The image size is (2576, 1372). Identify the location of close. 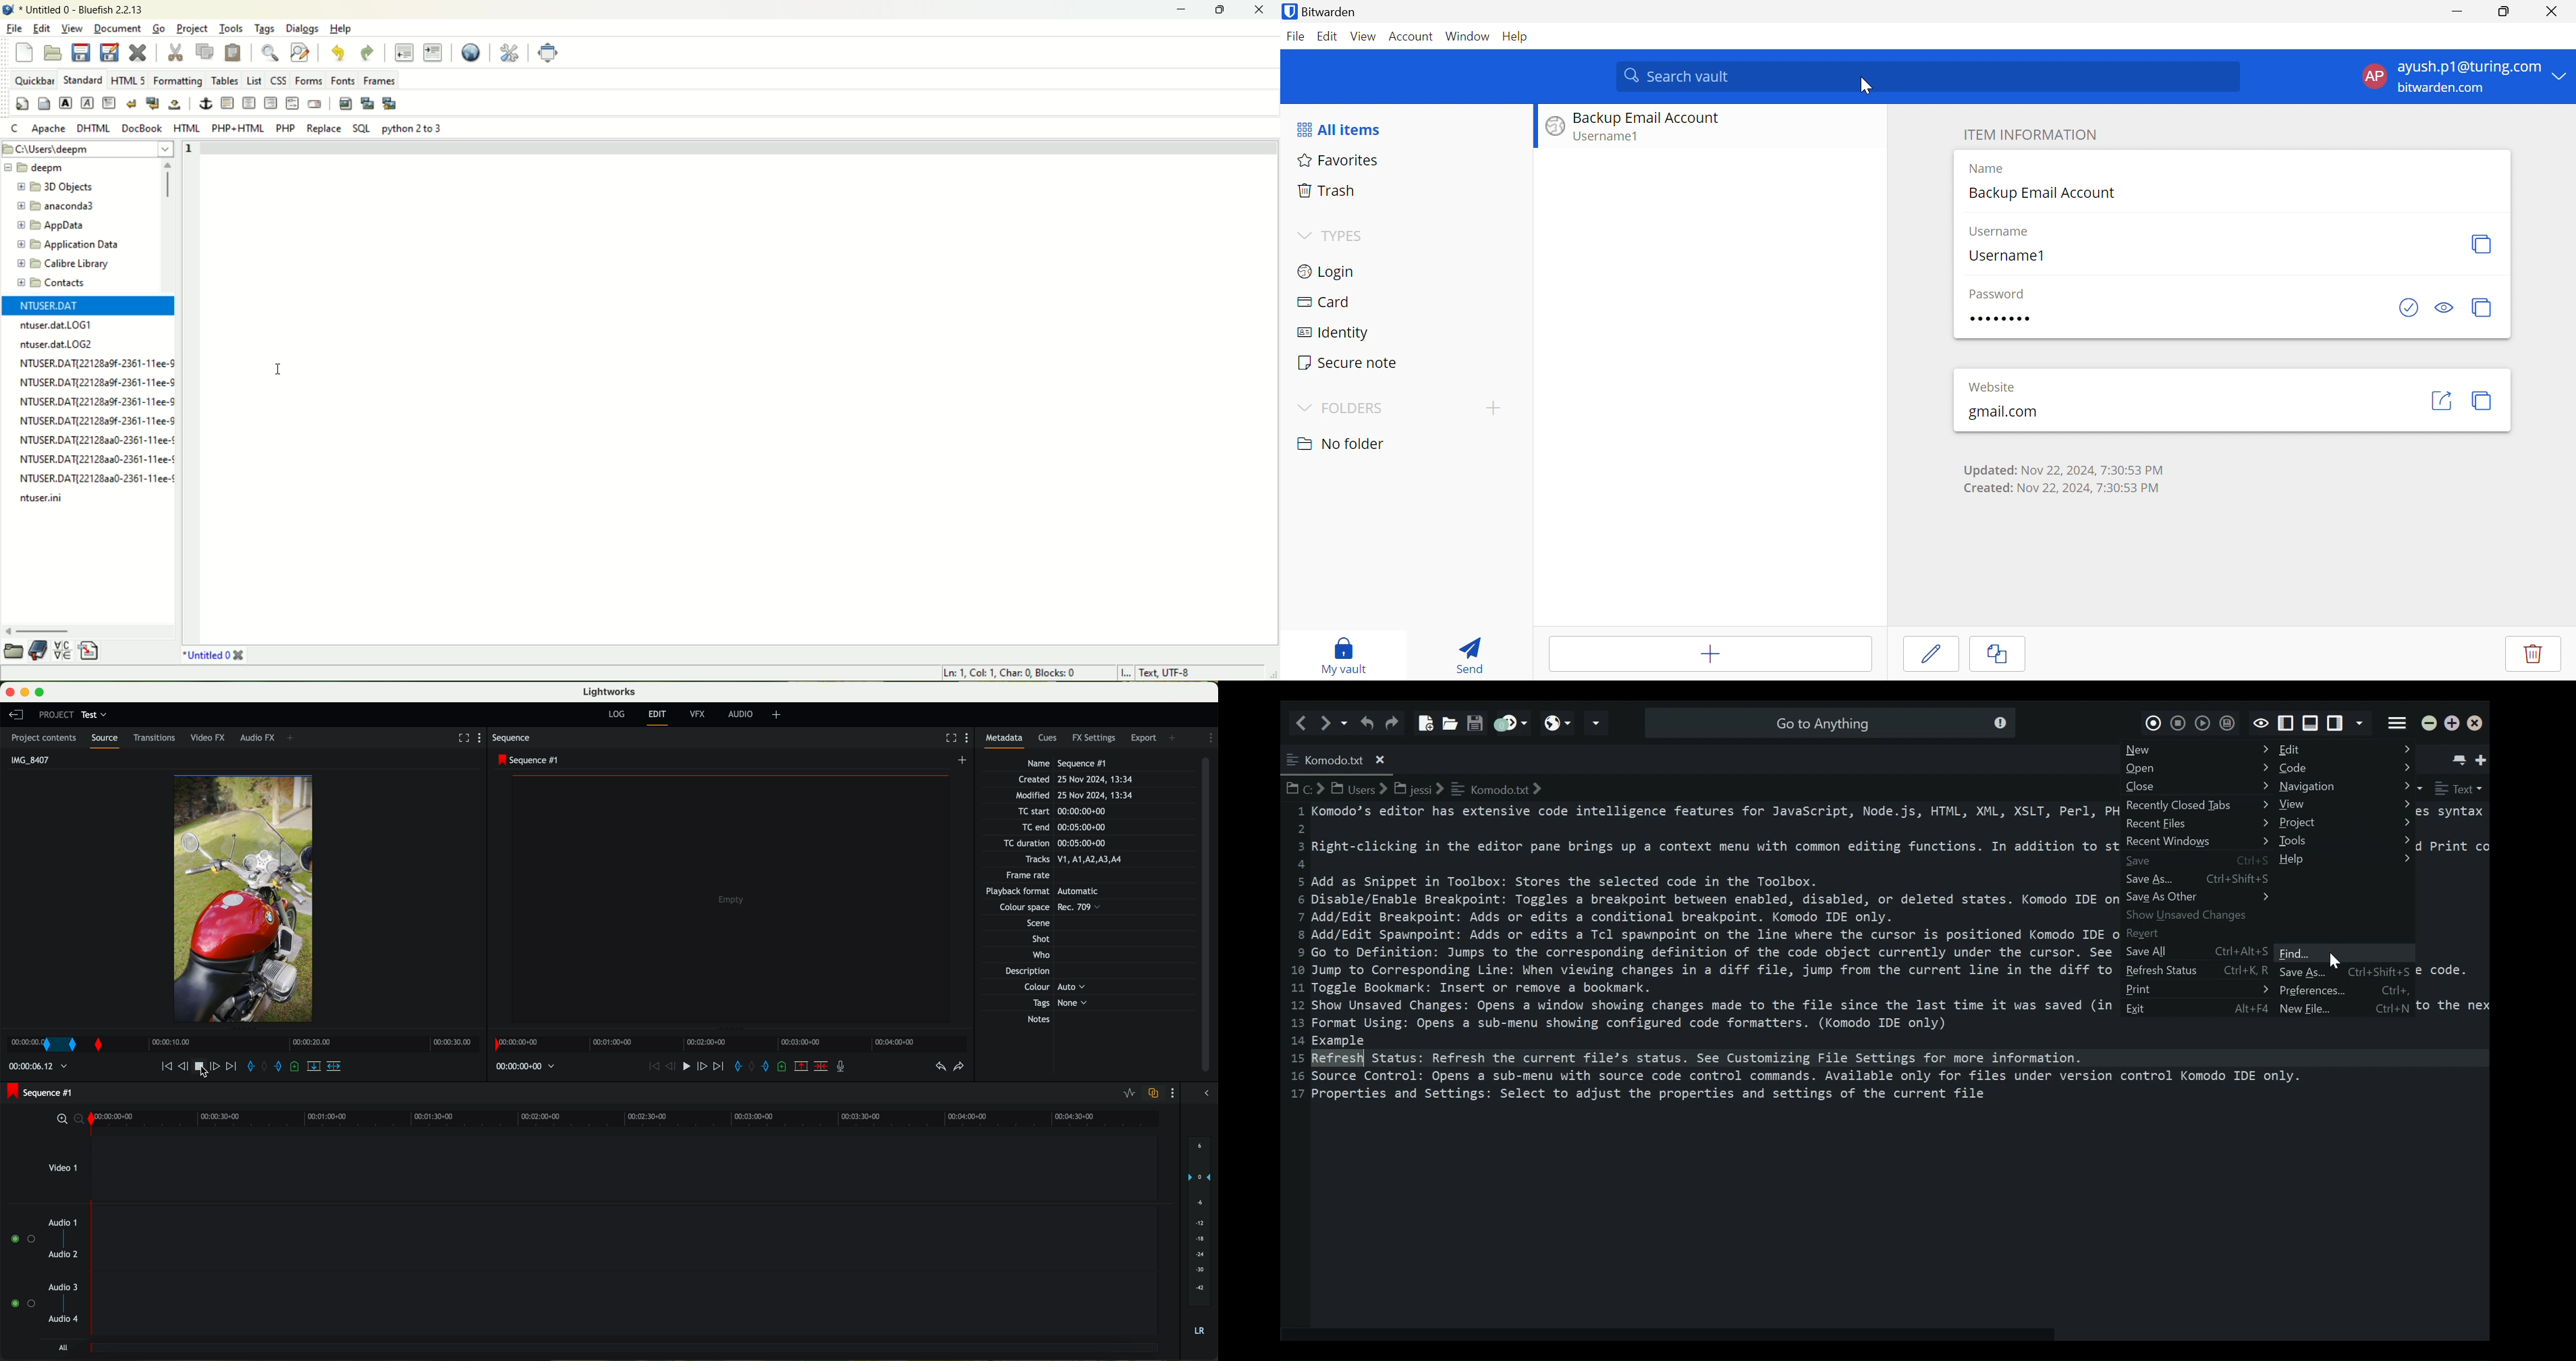
(141, 52).